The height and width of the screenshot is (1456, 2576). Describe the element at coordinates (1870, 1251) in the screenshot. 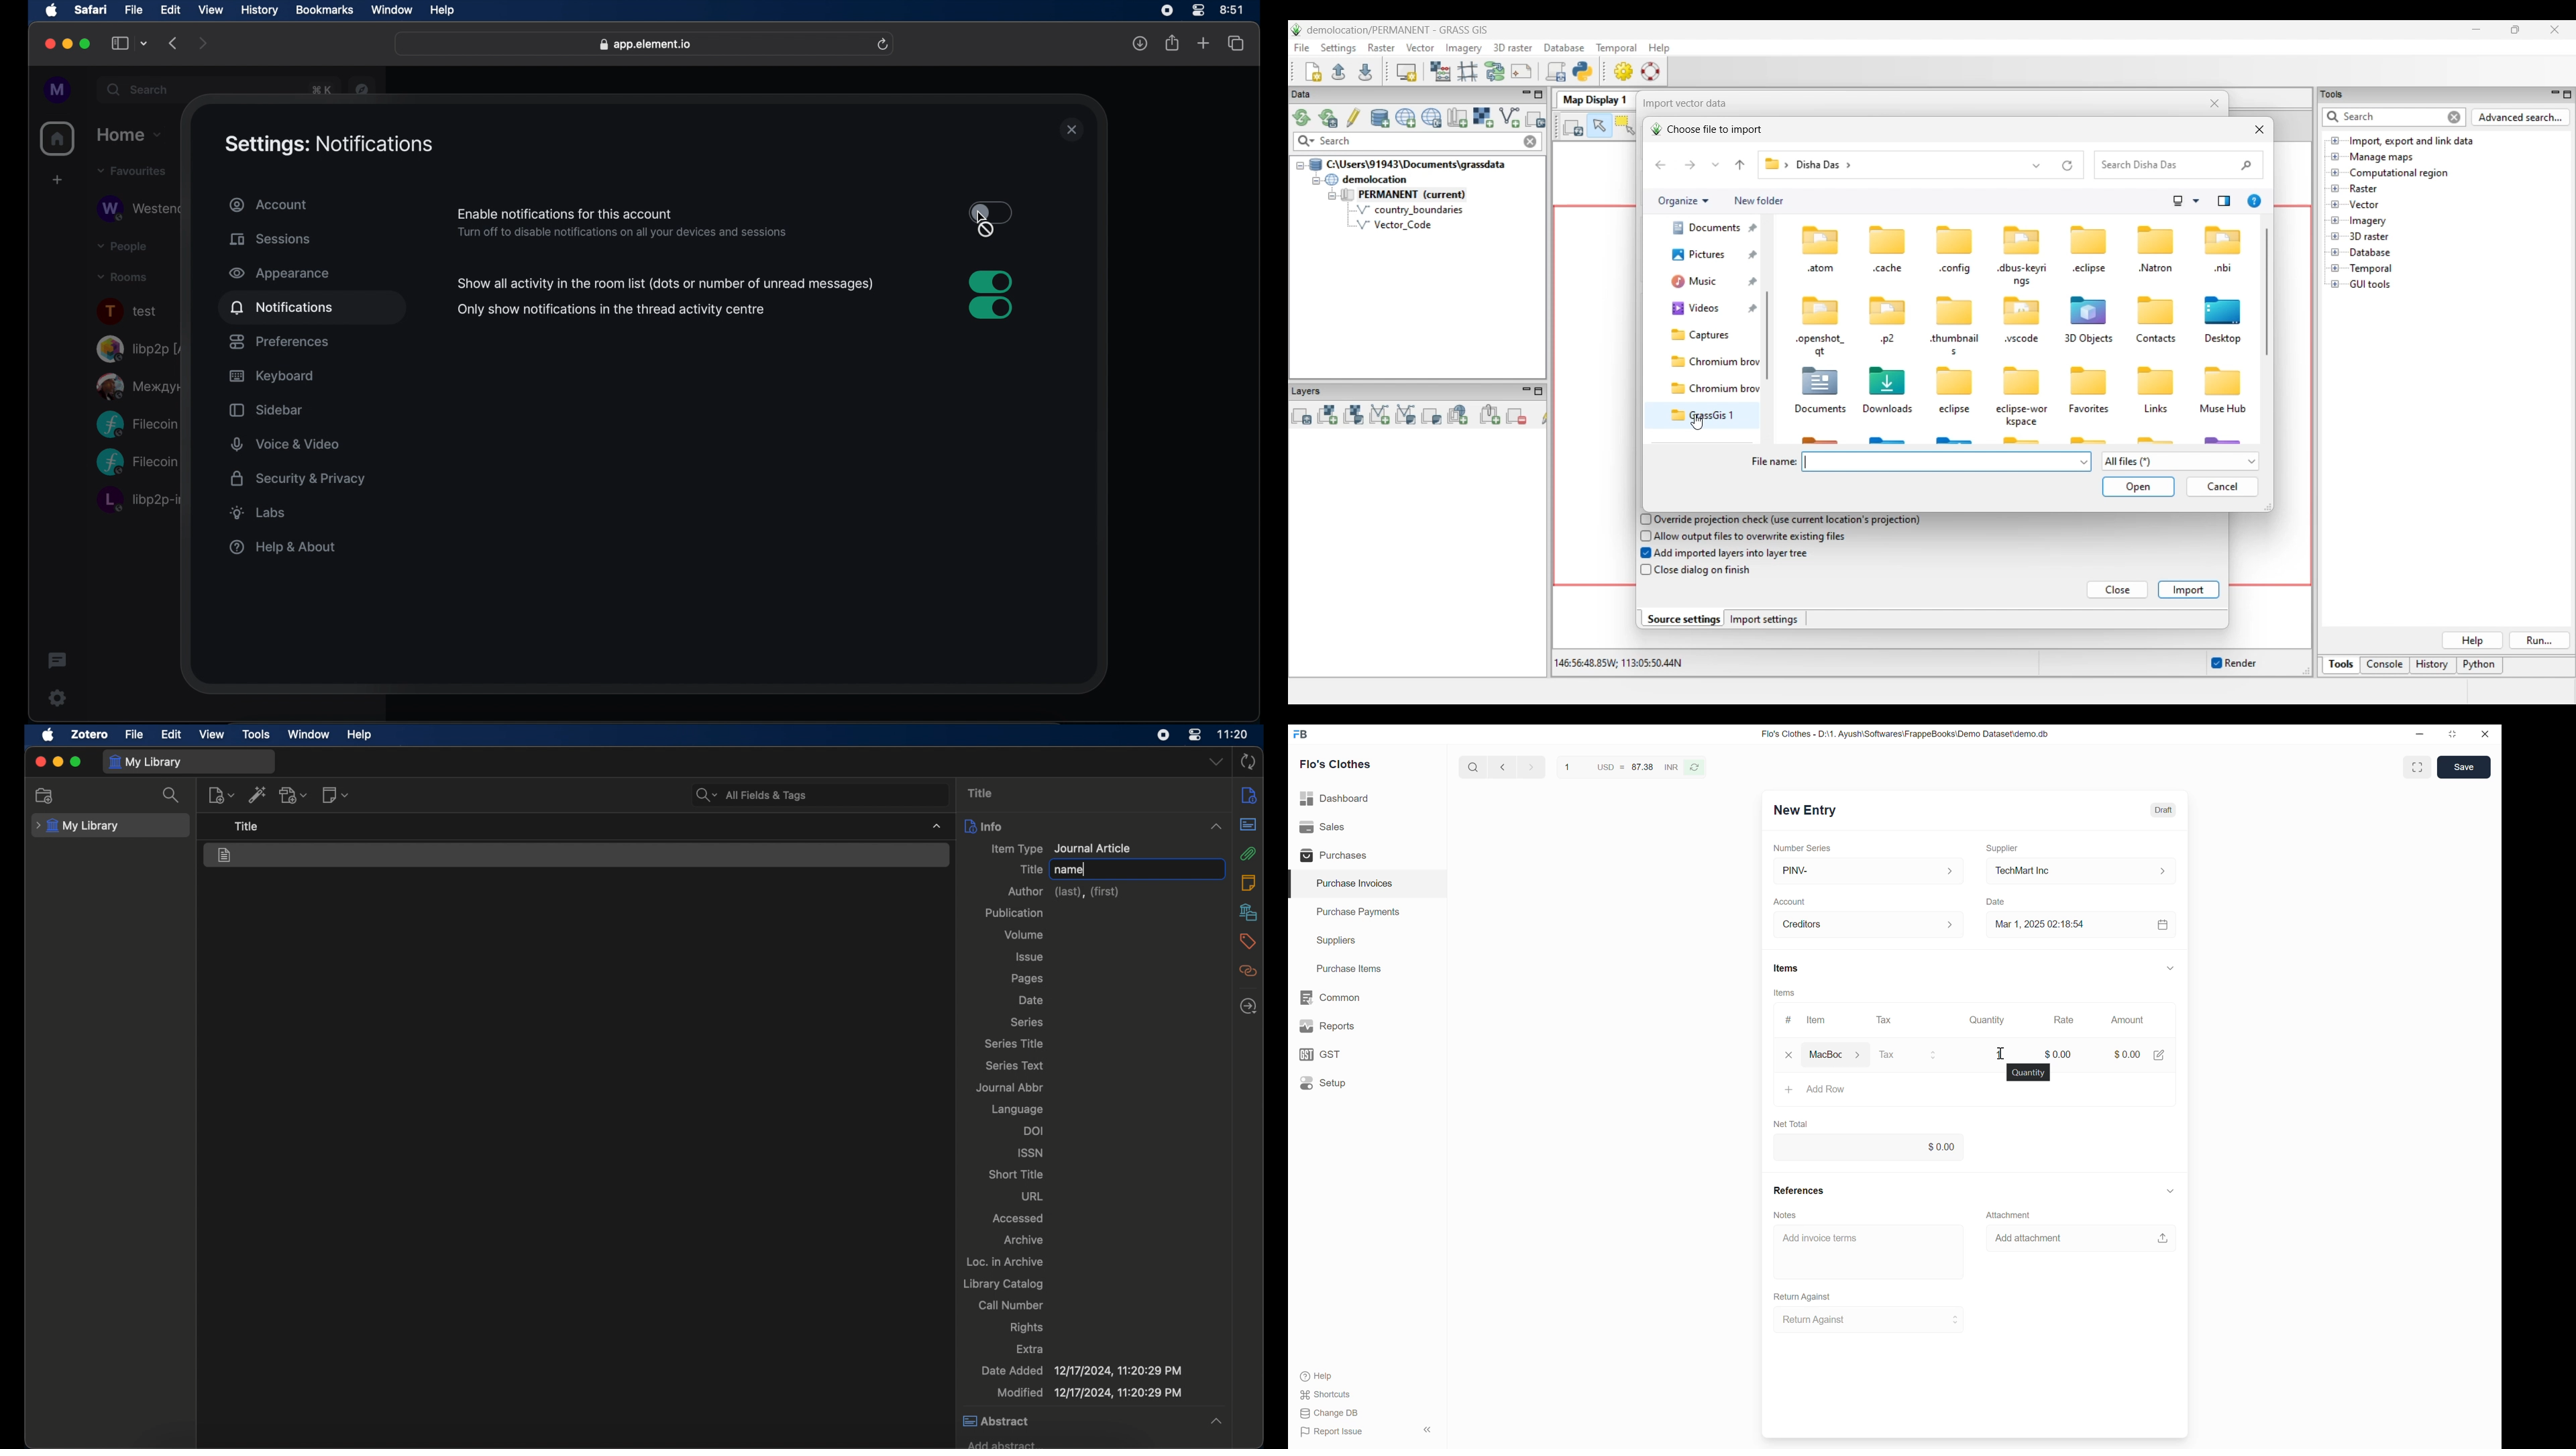

I see `Add invoice terms` at that location.